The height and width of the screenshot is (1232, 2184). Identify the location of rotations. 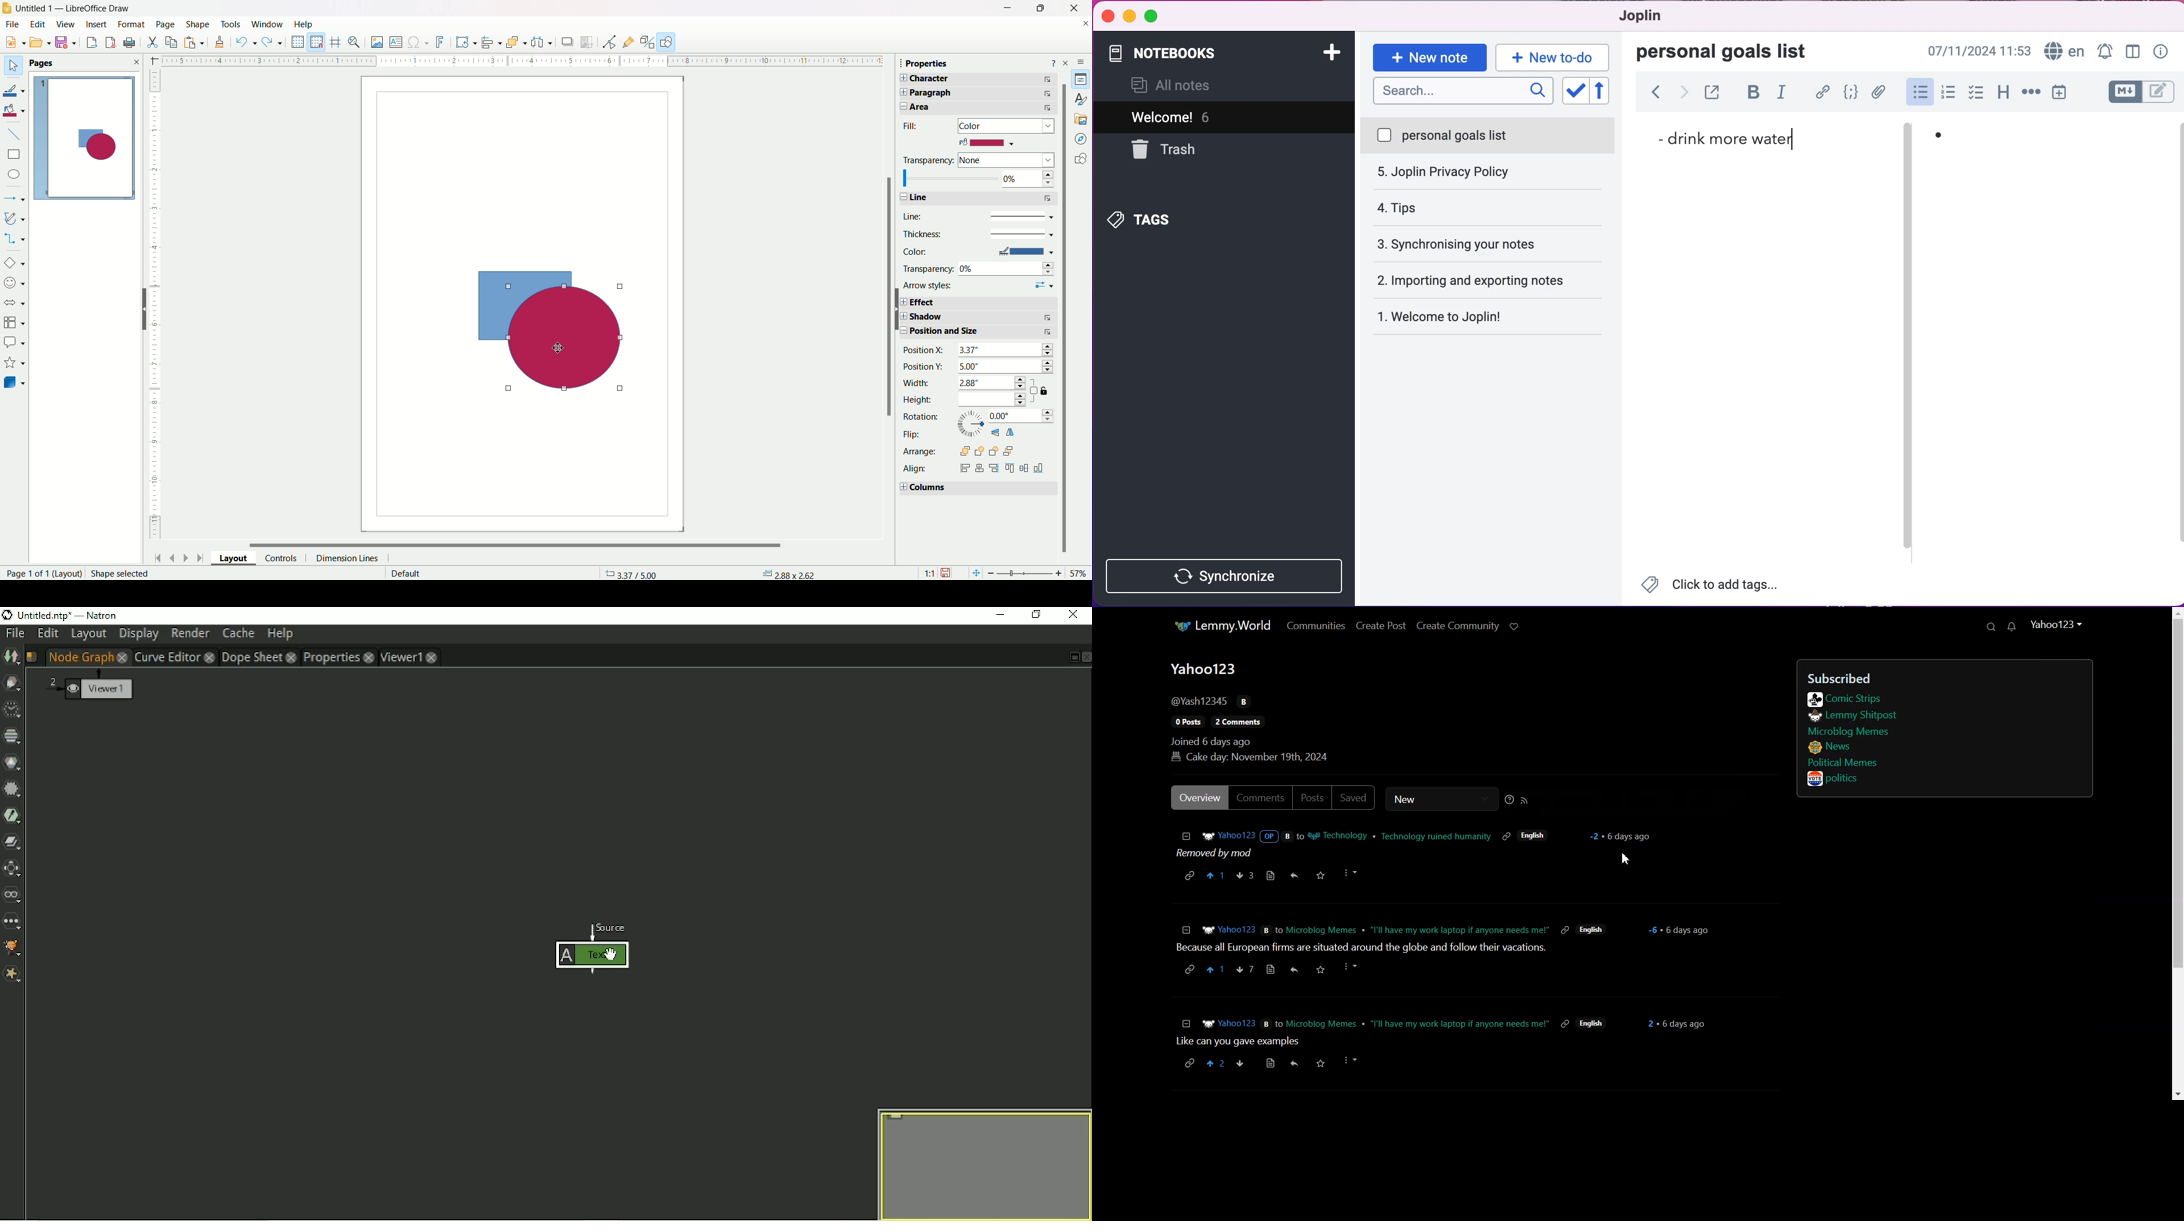
(977, 419).